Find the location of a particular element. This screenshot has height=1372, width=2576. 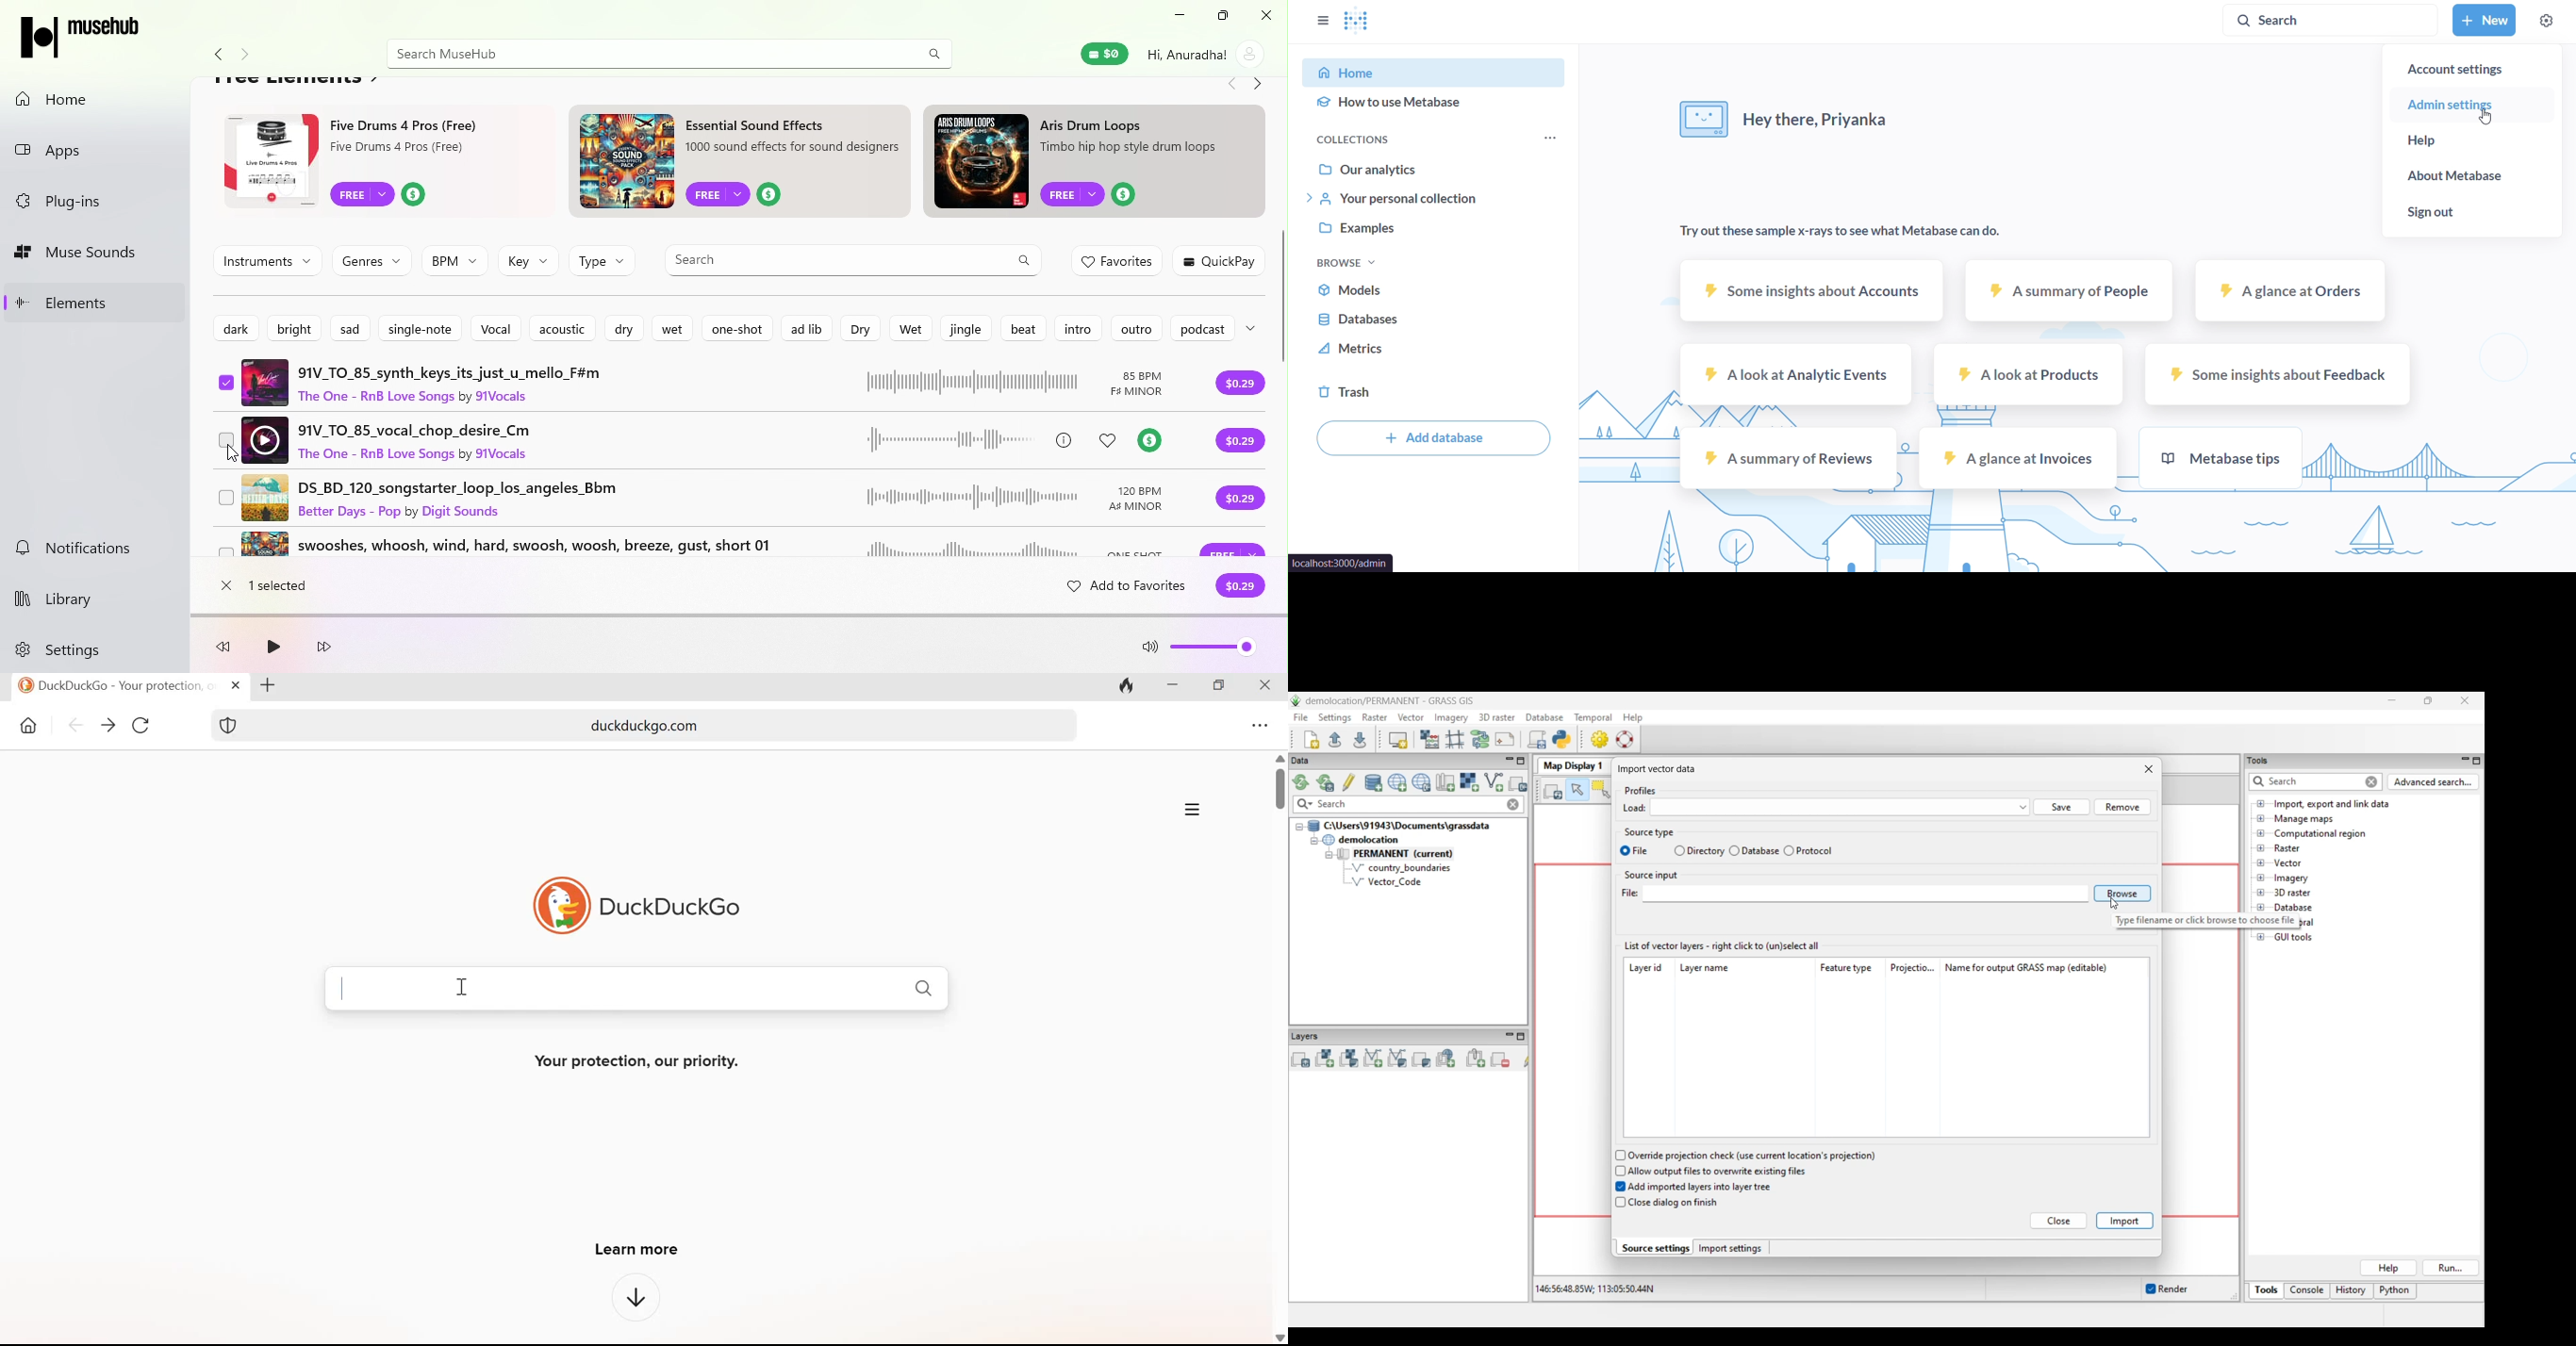

Rewind is located at coordinates (228, 649).